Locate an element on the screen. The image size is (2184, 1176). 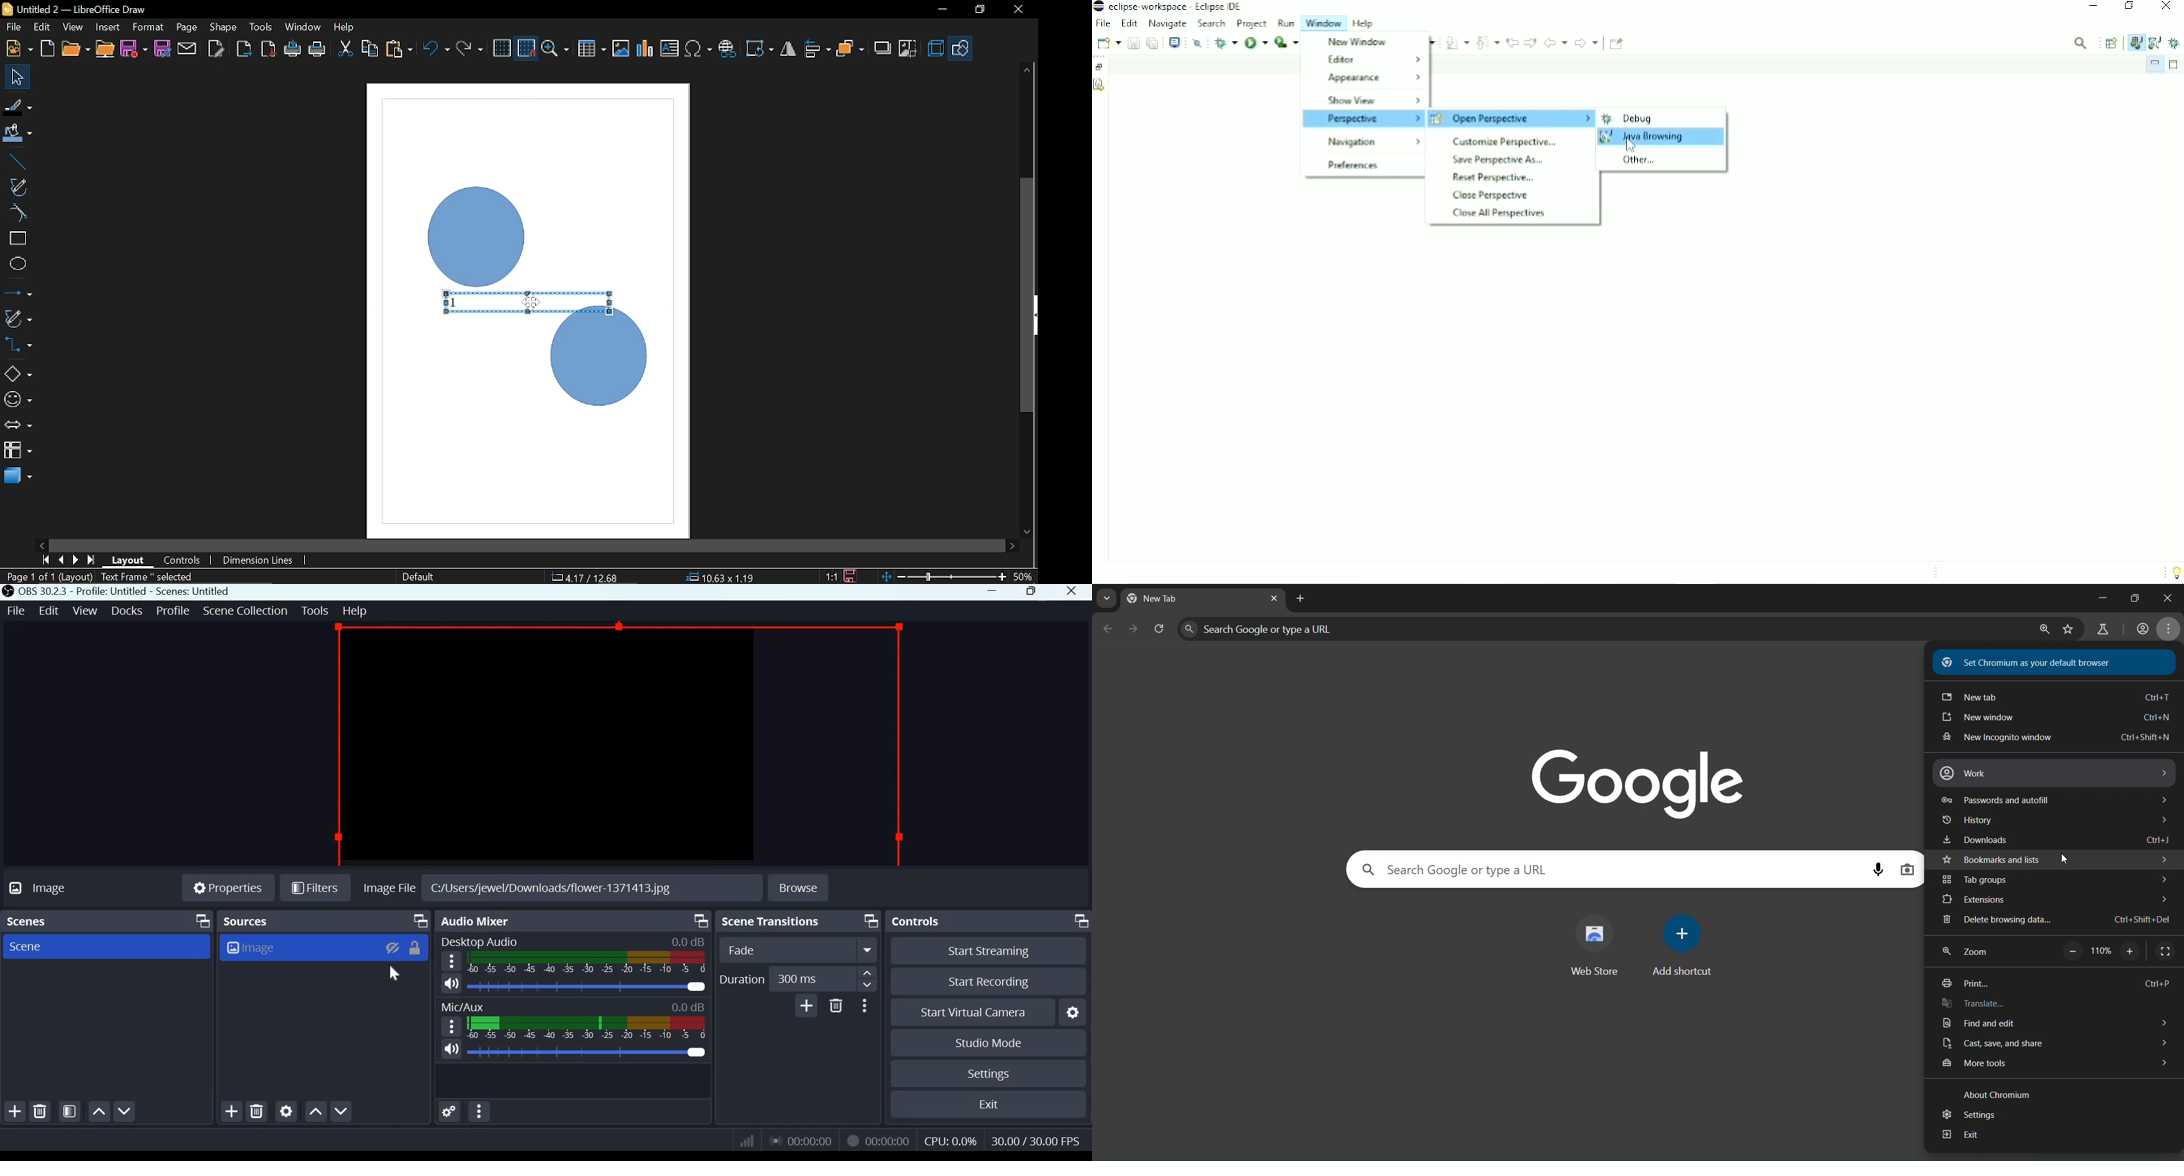
Advances Audio Properties is located at coordinates (449, 1112).